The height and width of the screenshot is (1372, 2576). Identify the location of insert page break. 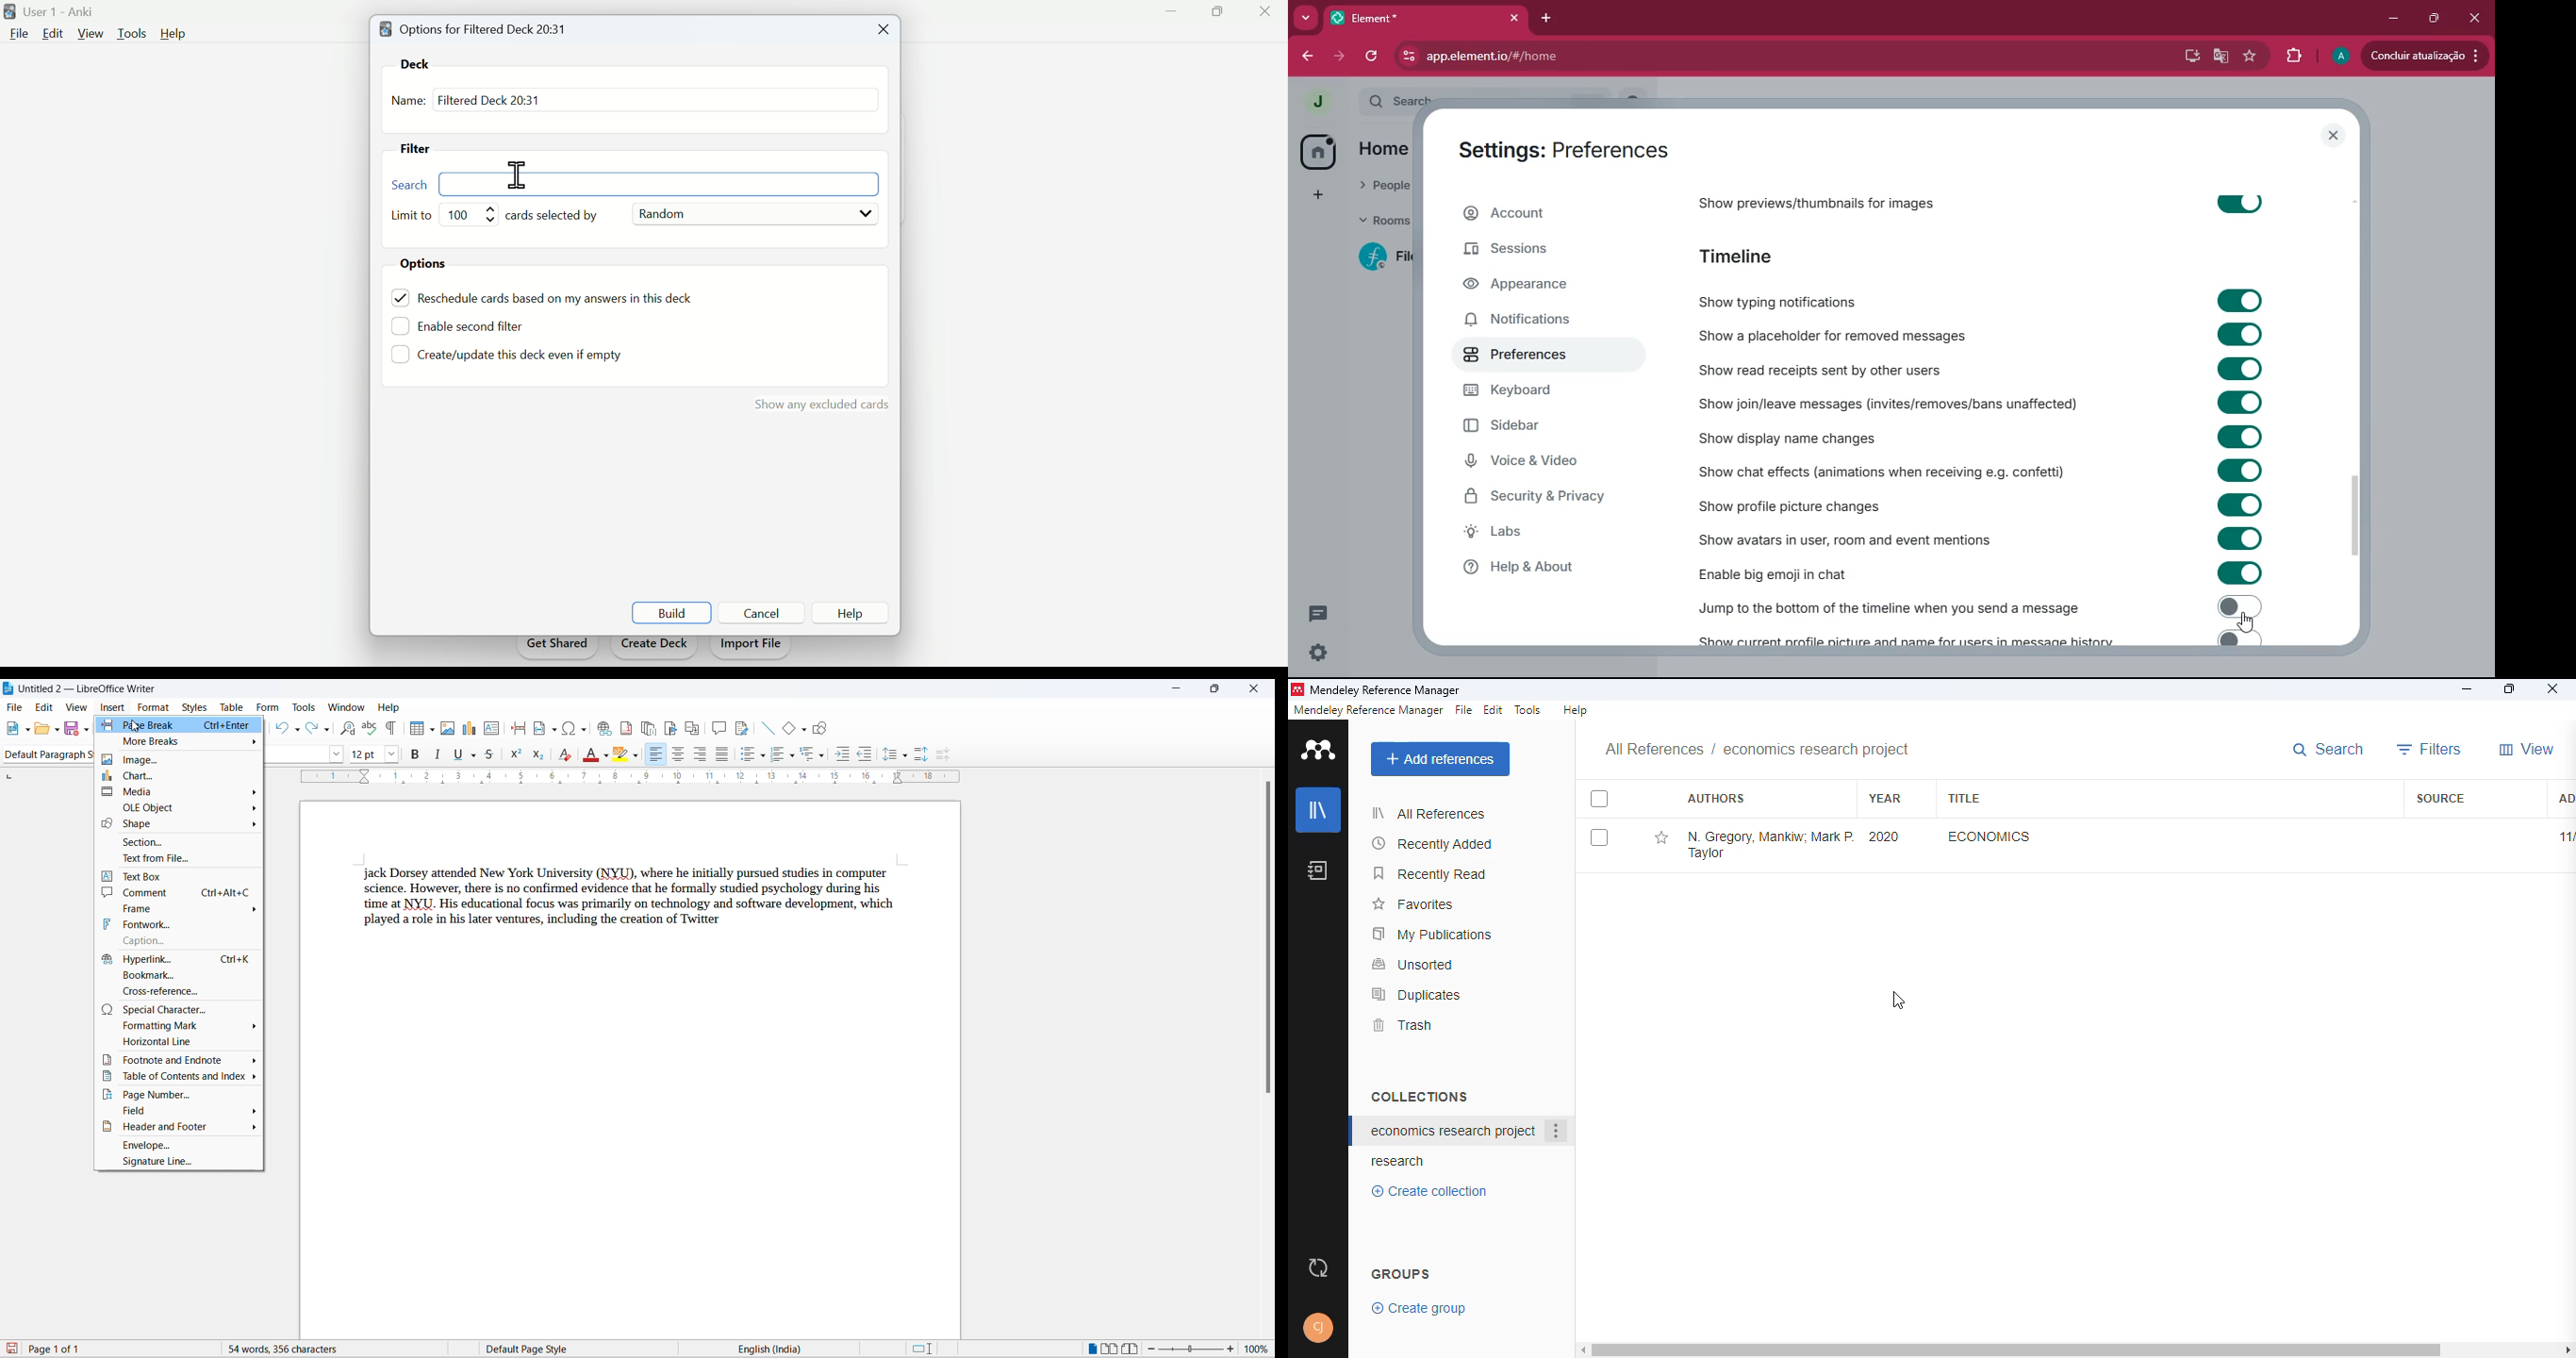
(517, 728).